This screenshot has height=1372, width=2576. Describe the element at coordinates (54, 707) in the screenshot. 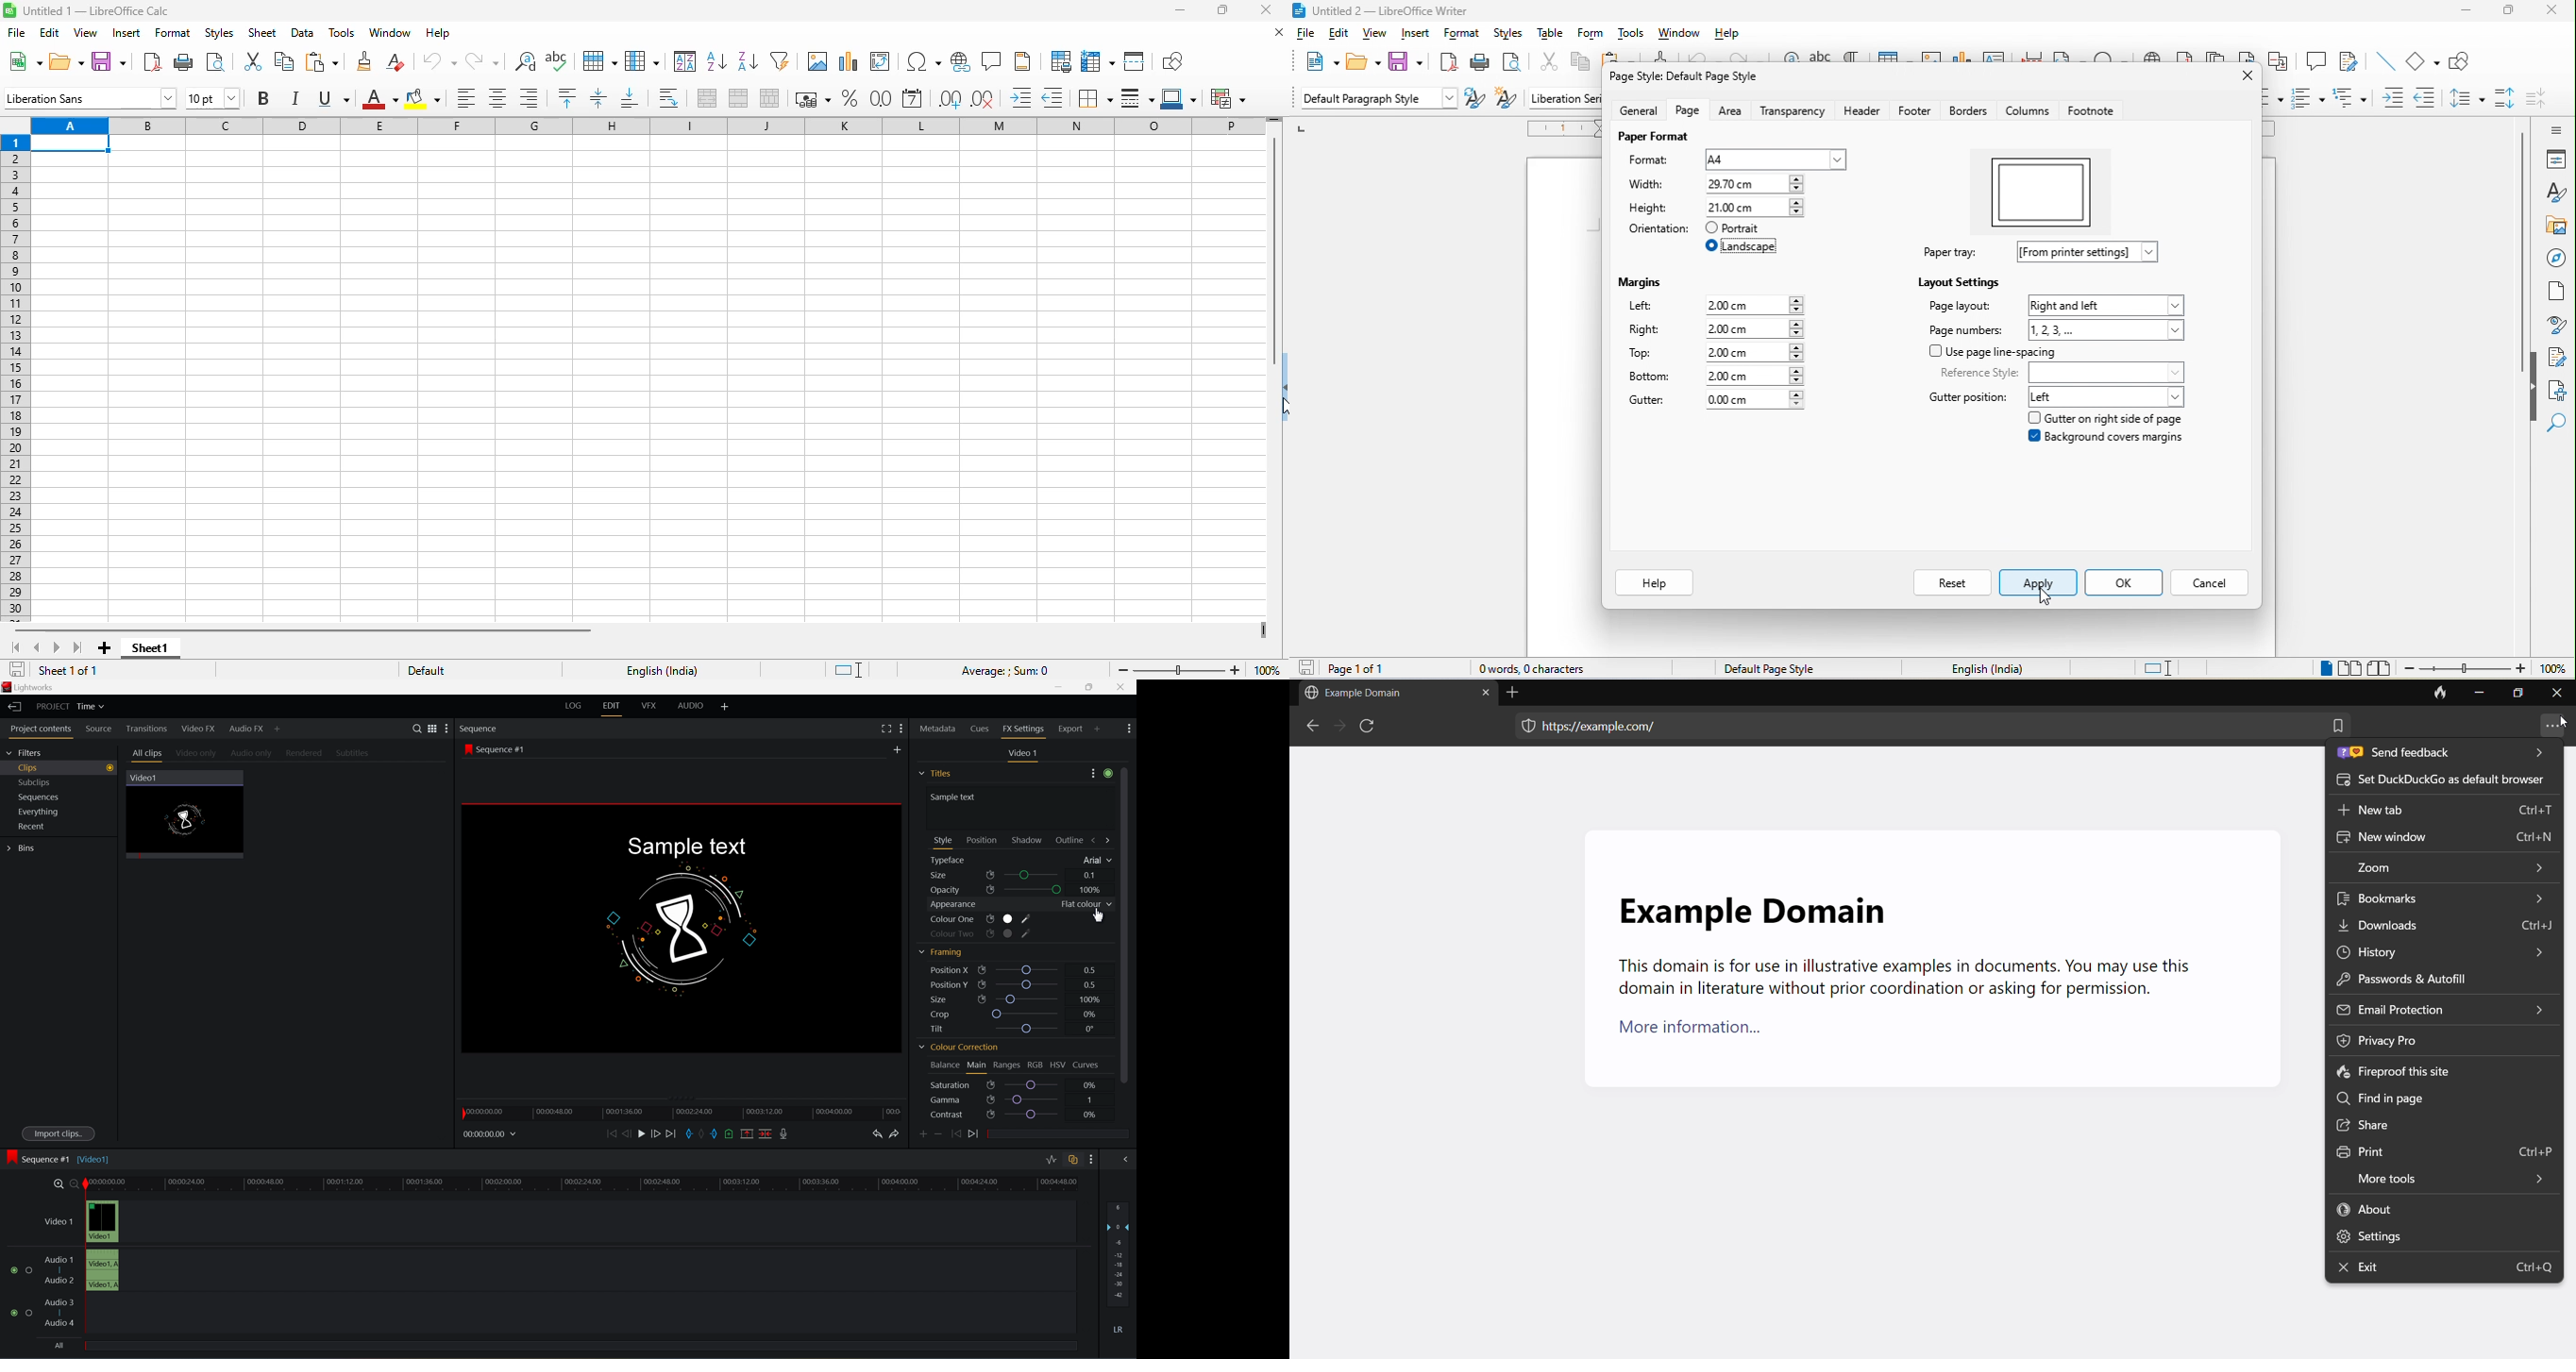

I see `PROJECT` at that location.